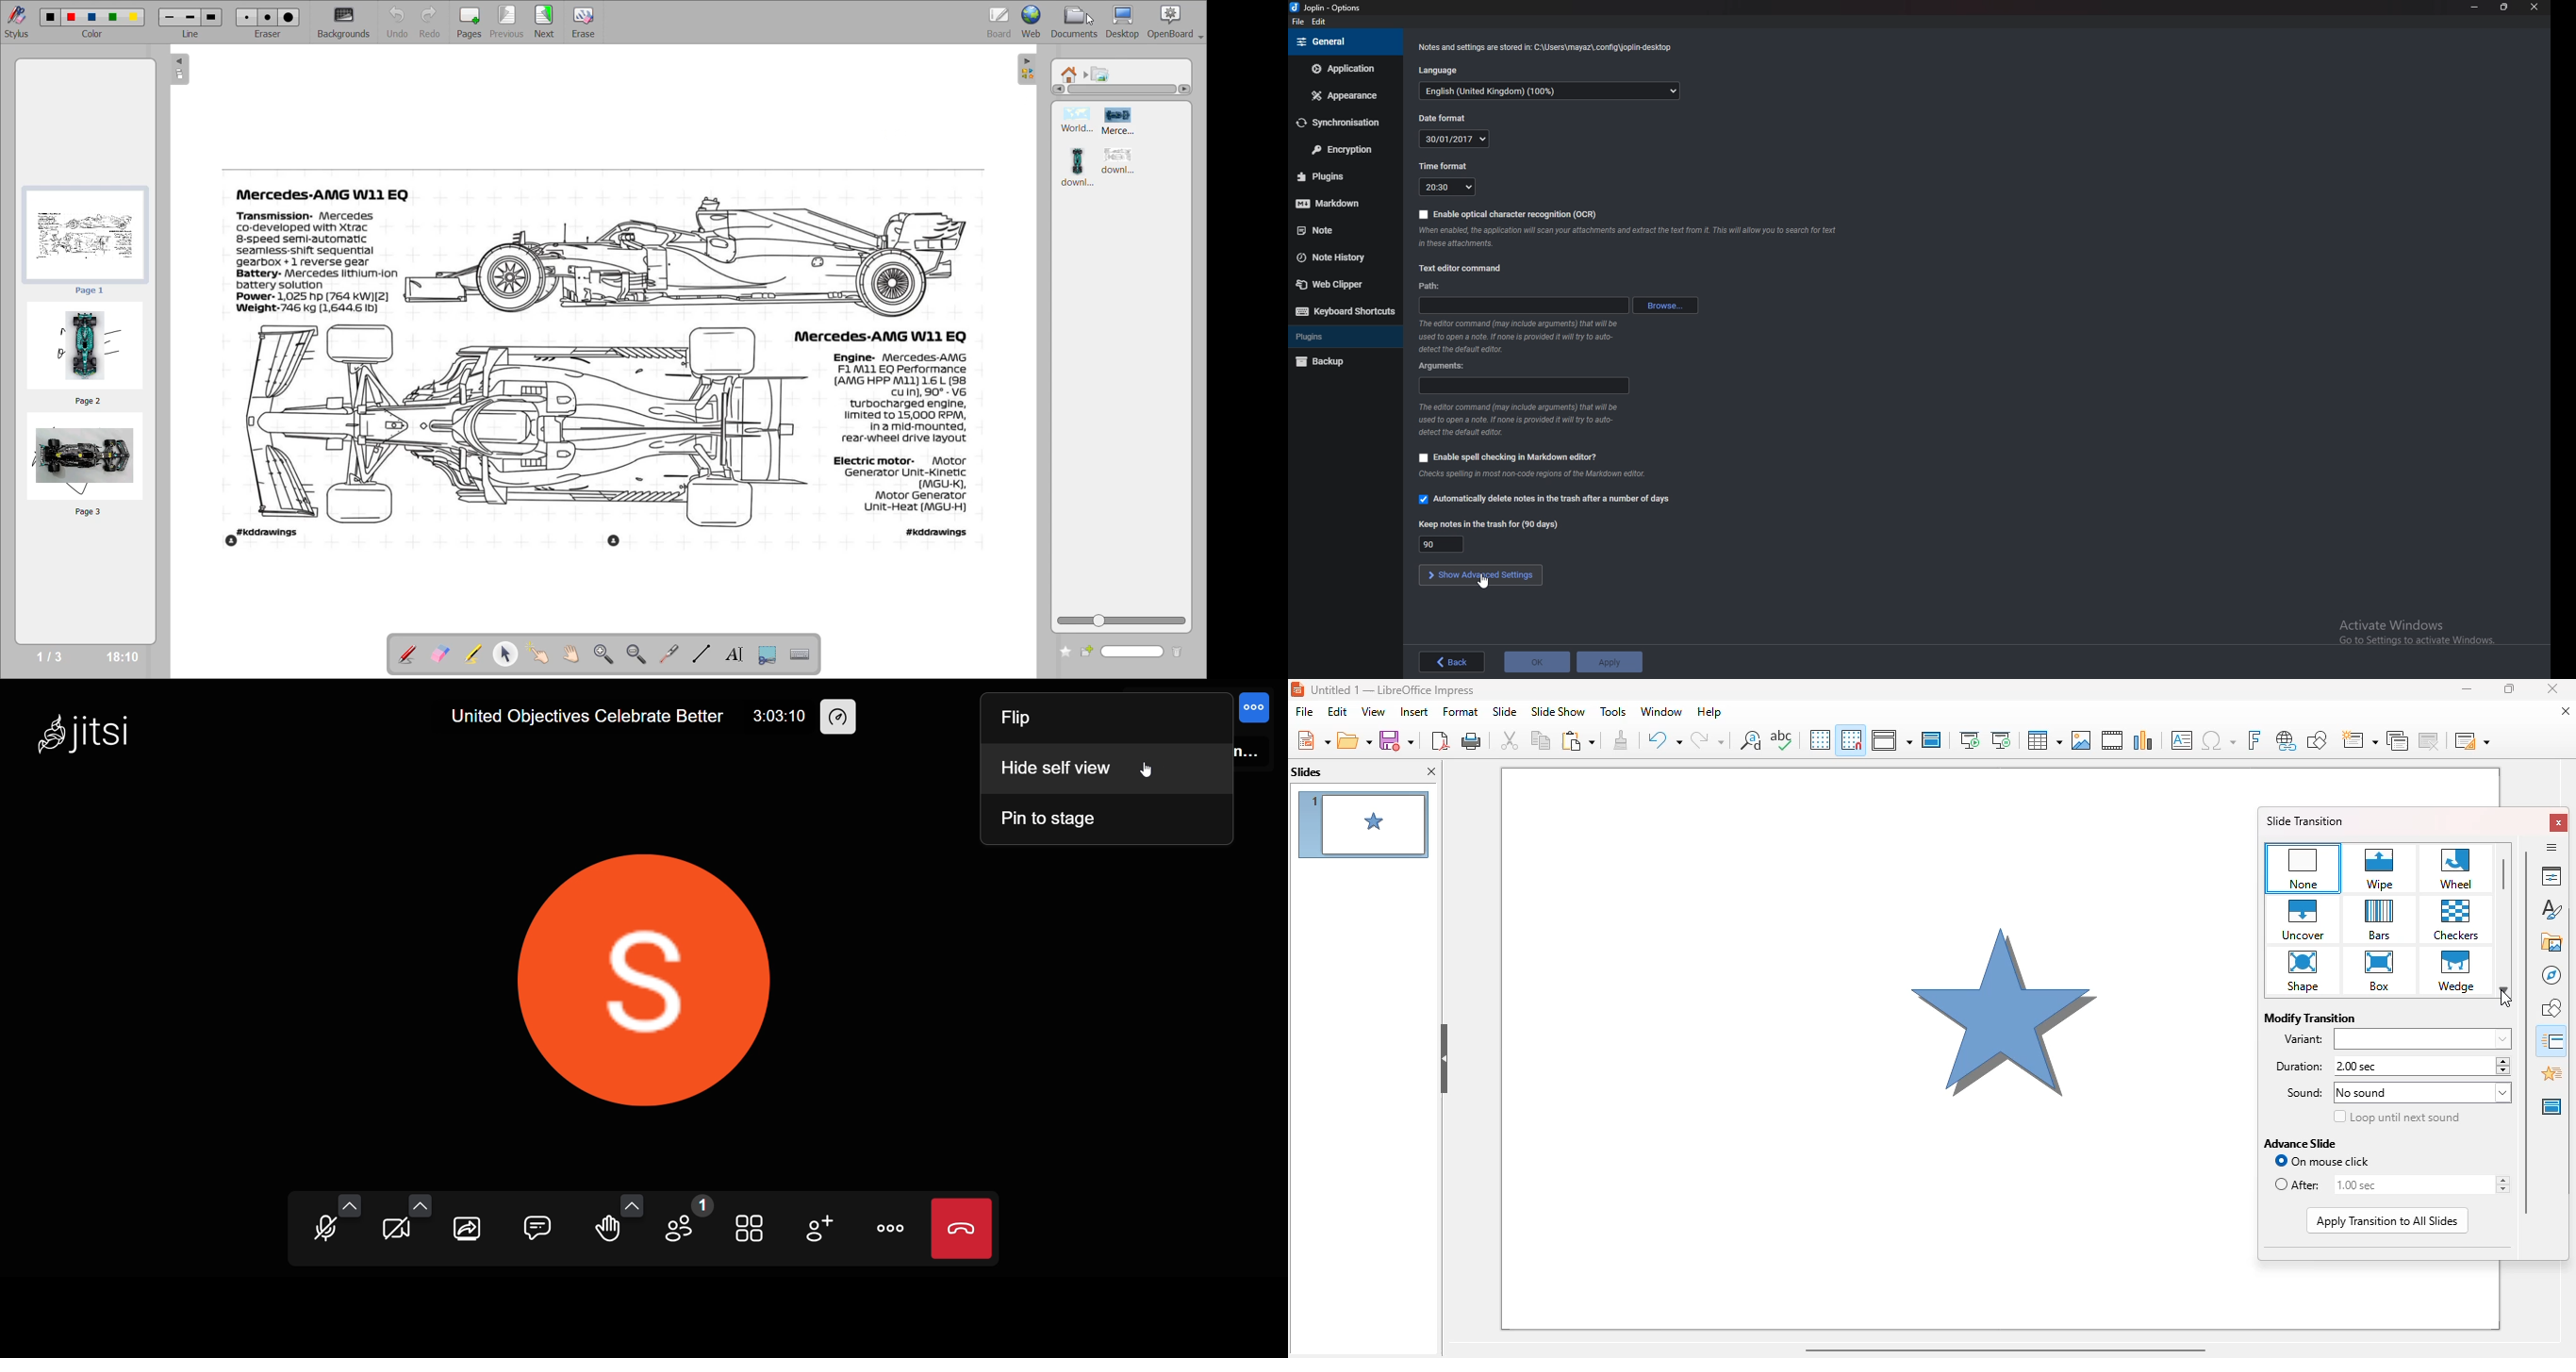 Image resolution: width=2576 pixels, height=1372 pixels. What do you see at coordinates (2552, 907) in the screenshot?
I see `styles` at bounding box center [2552, 907].